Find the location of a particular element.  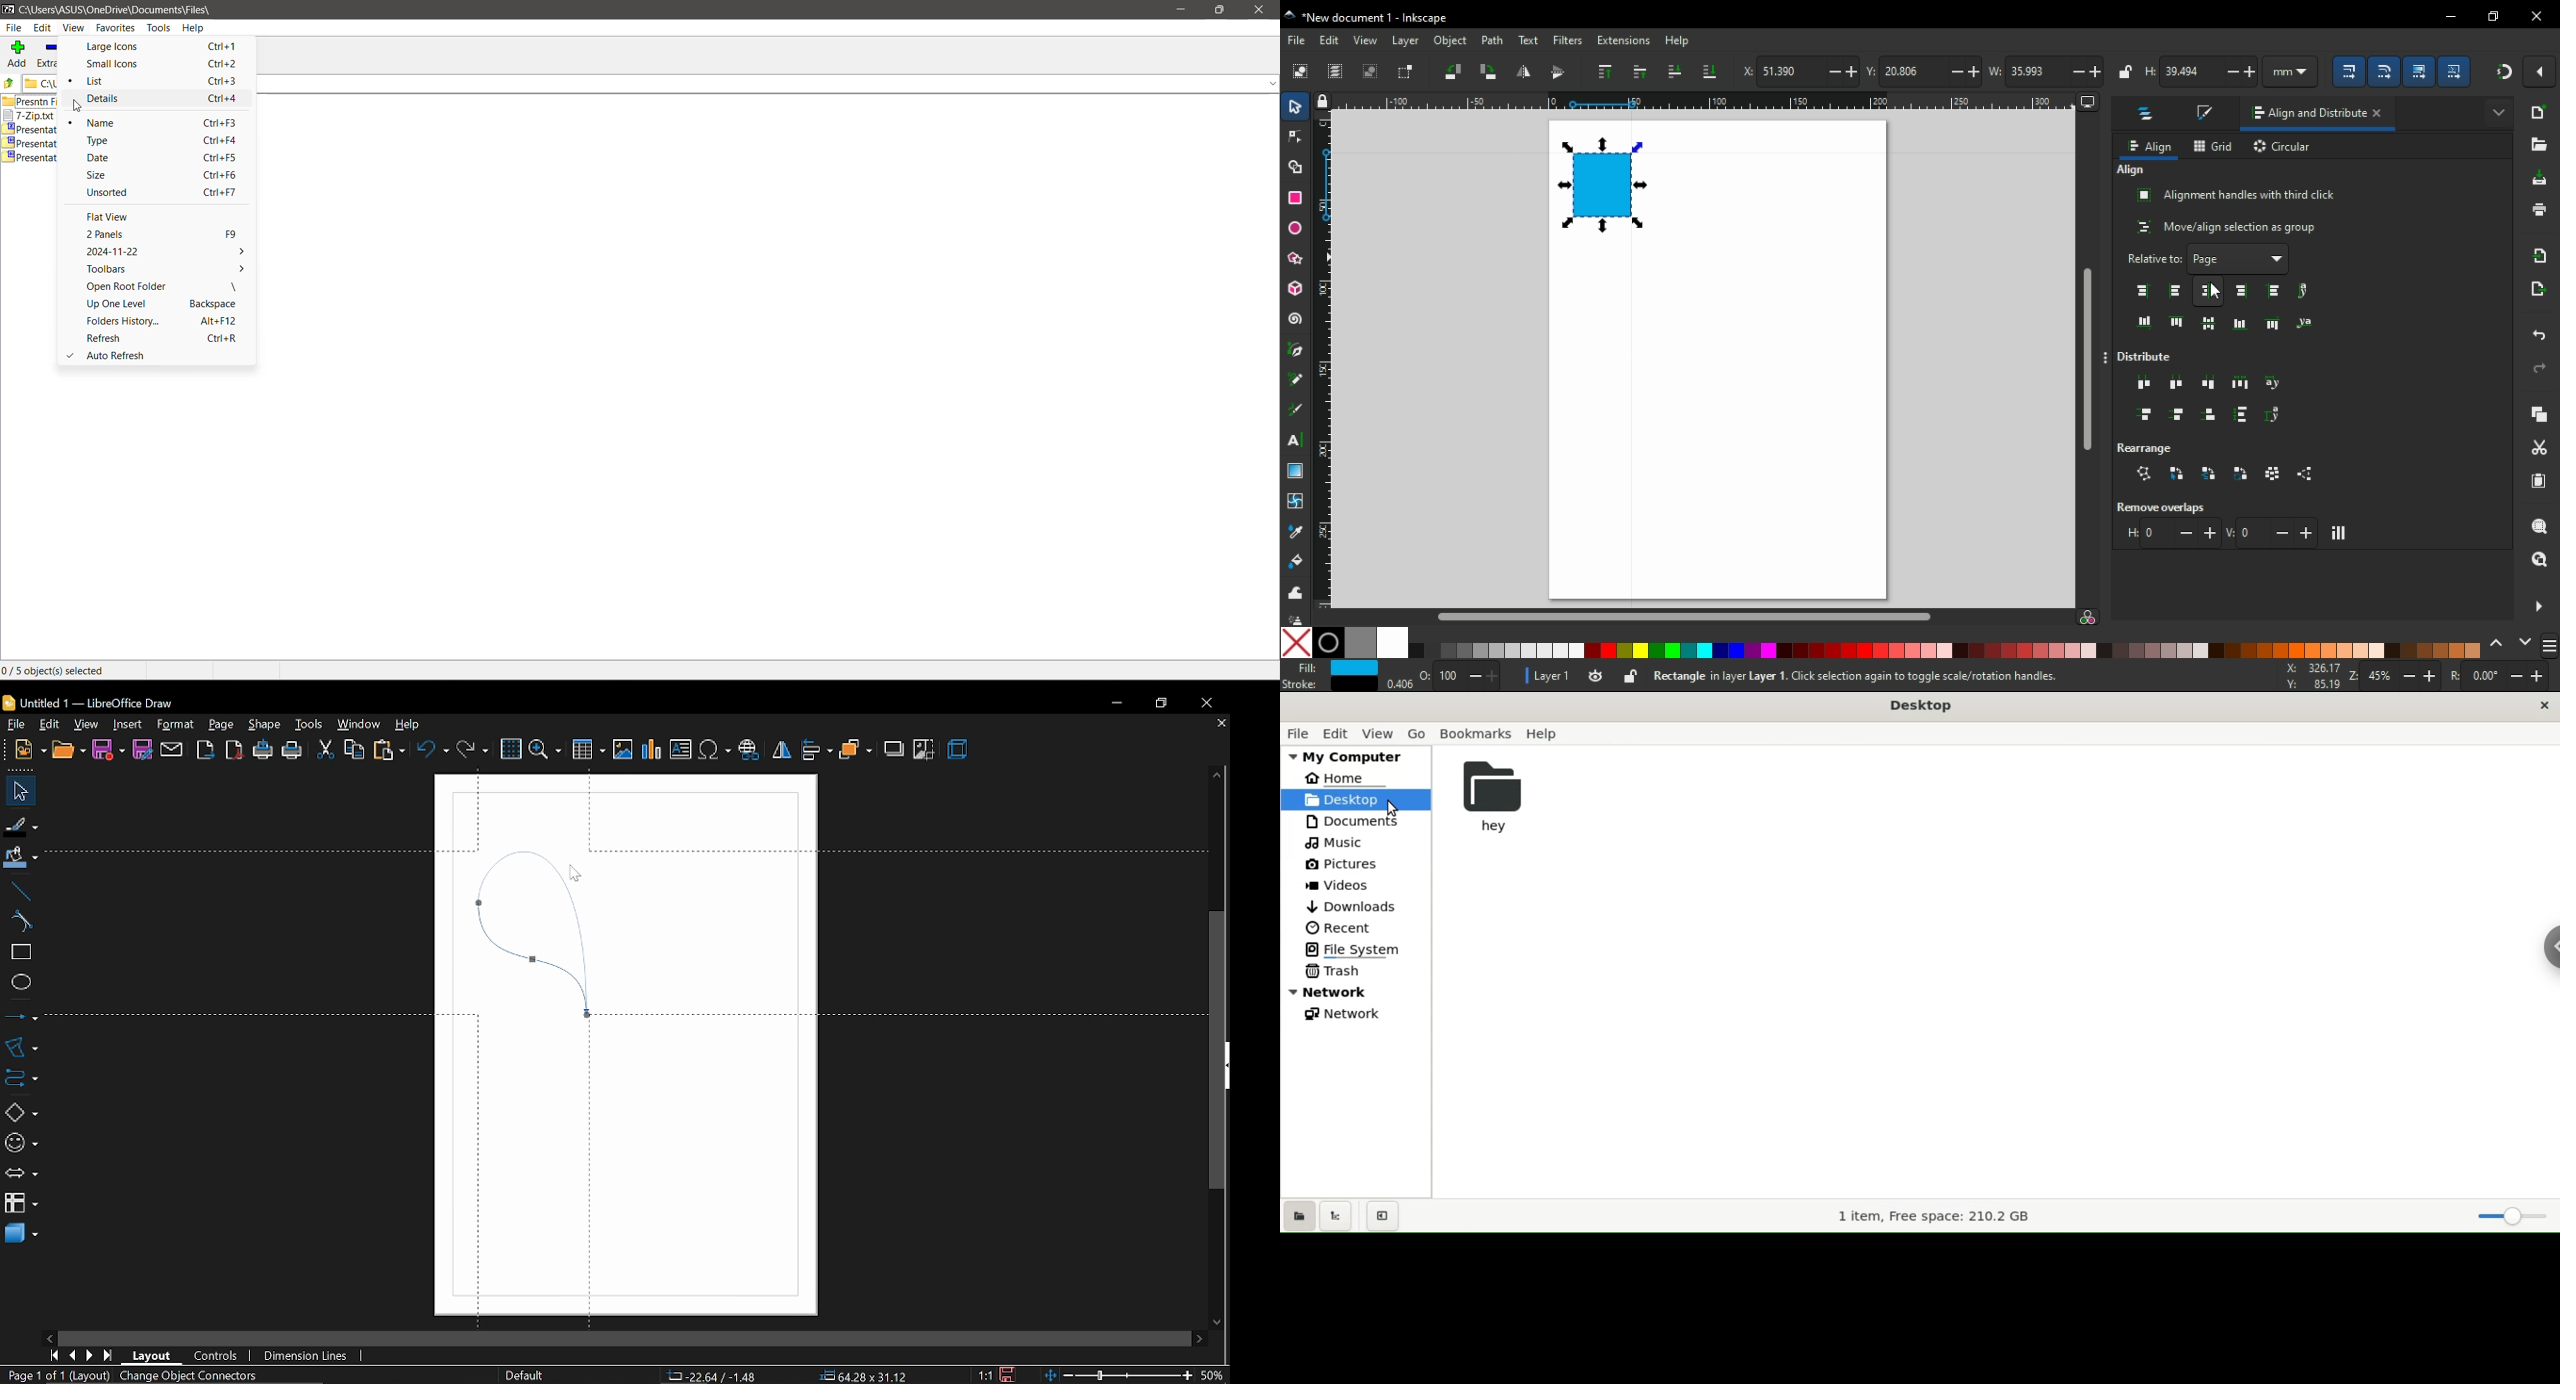

paste is located at coordinates (388, 751).